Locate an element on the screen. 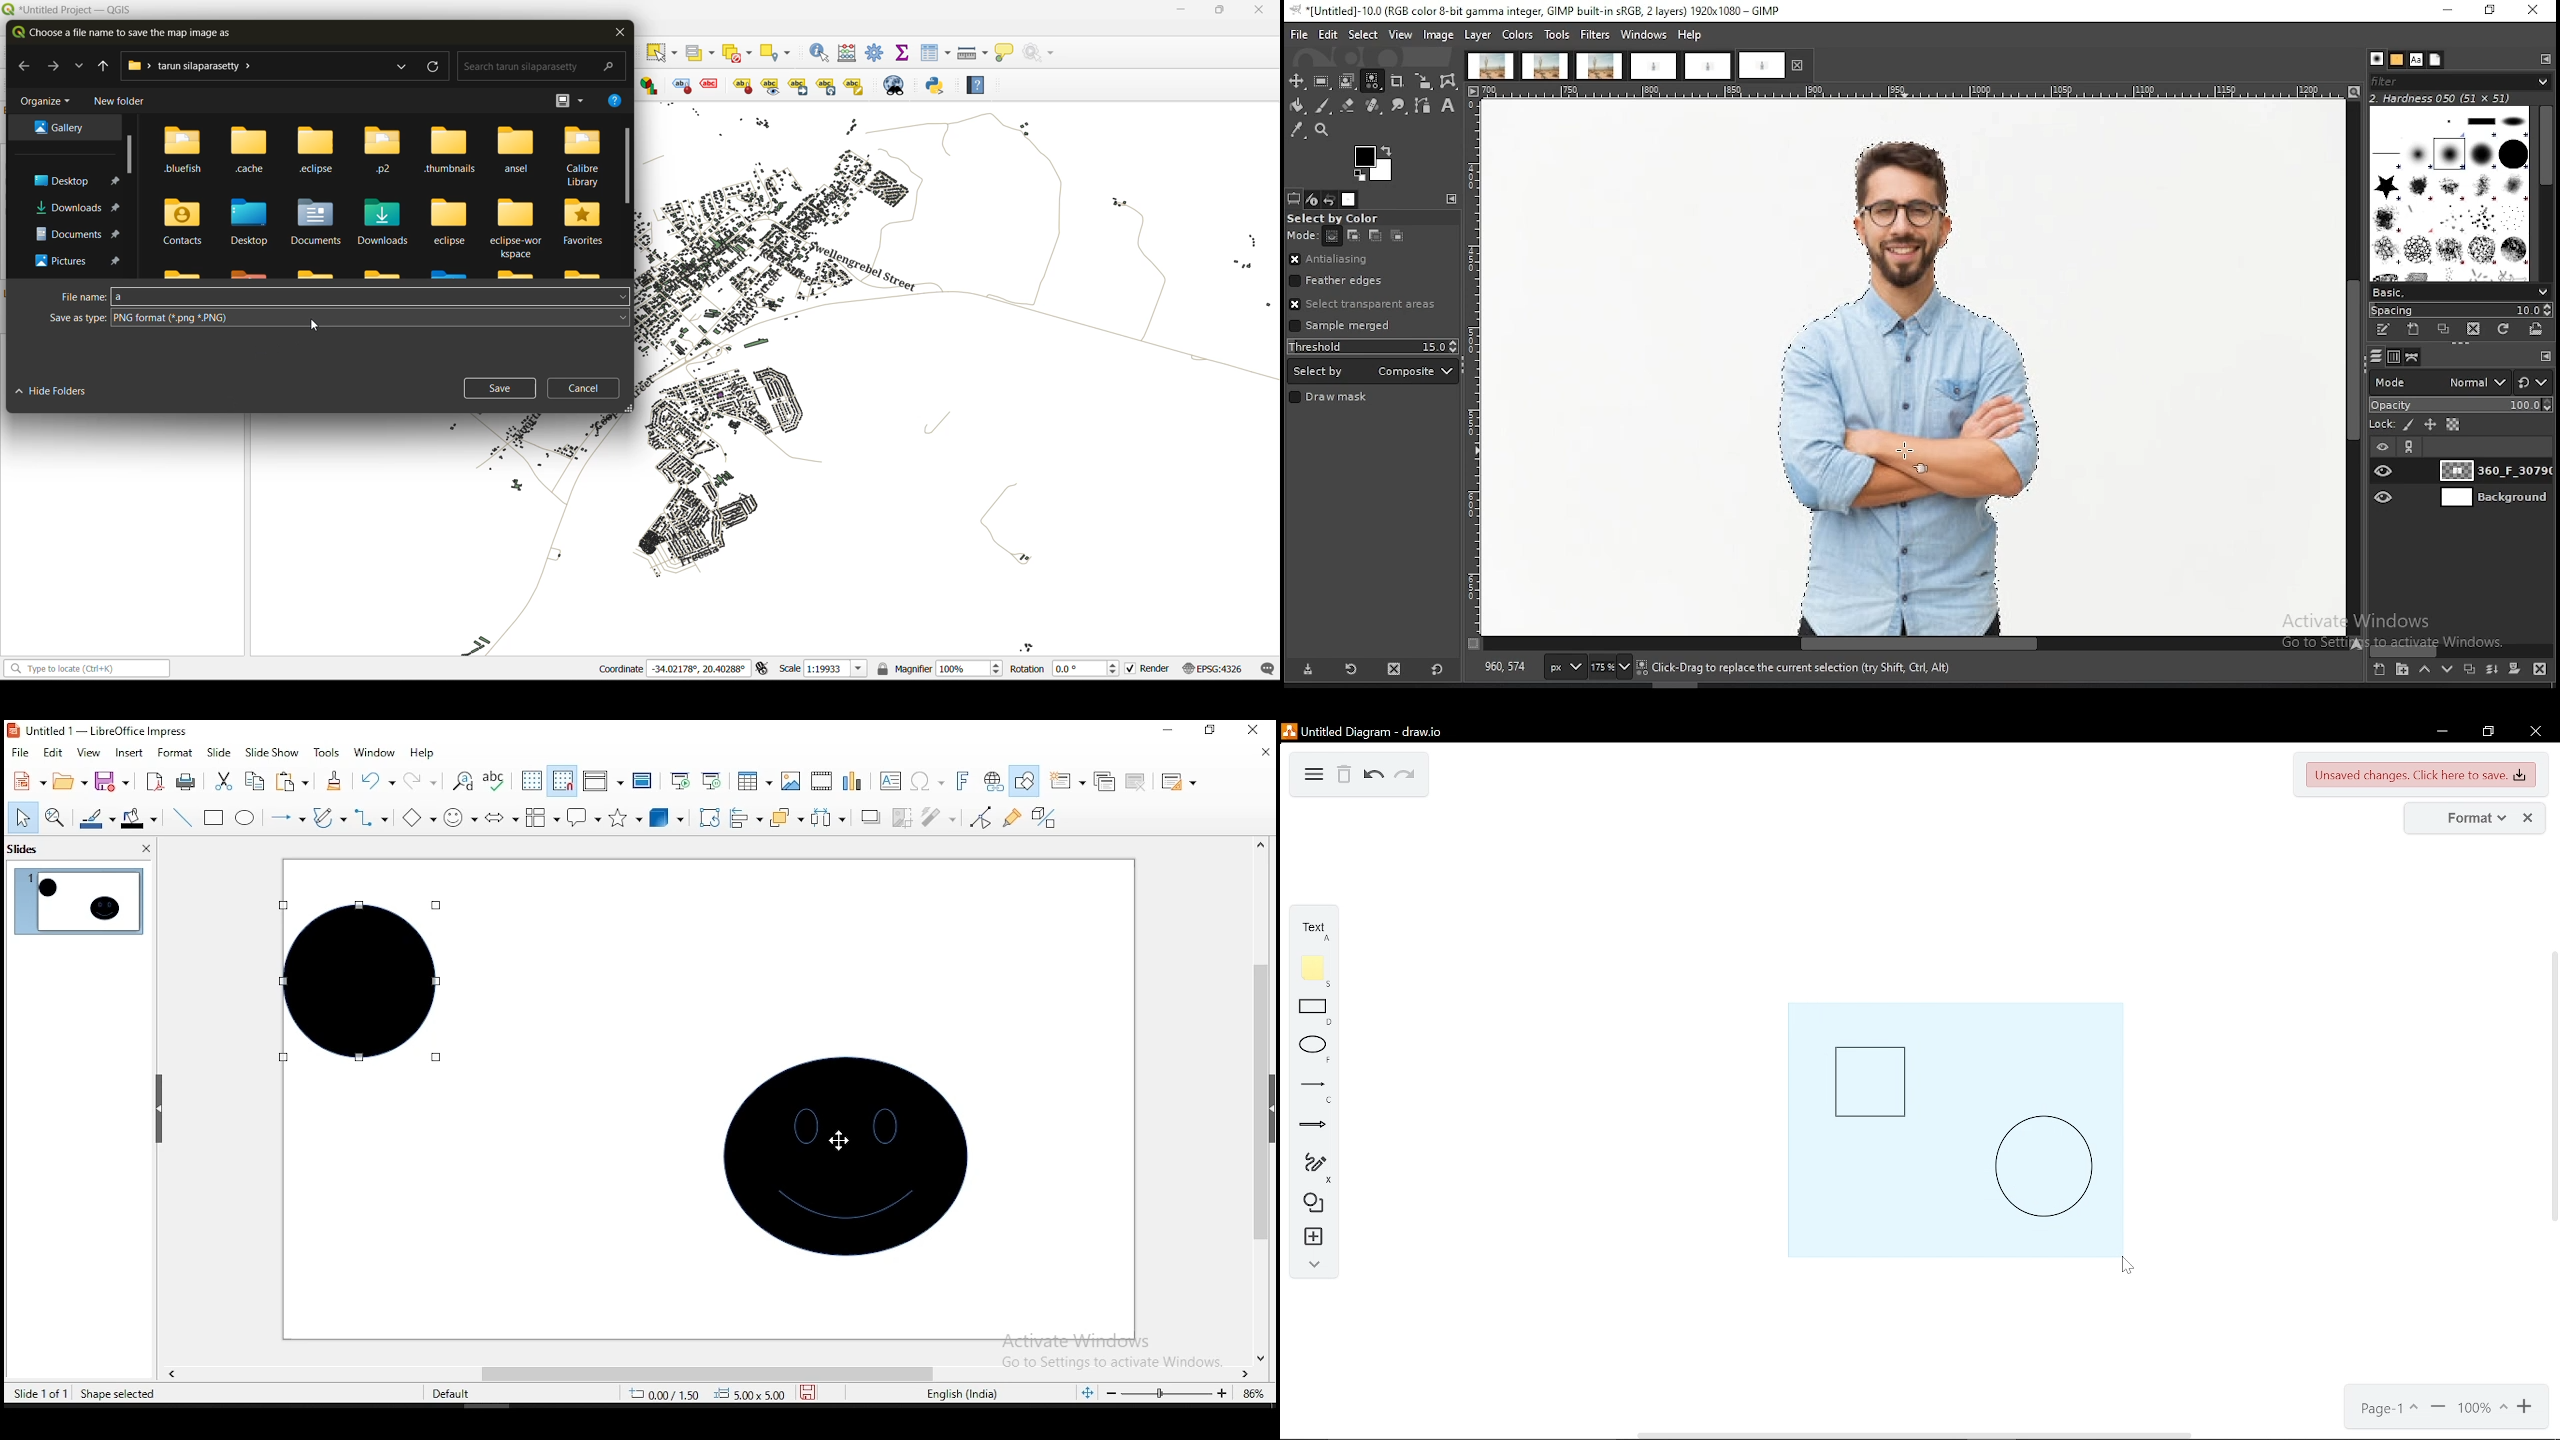 The width and height of the screenshot is (2576, 1456). flowchart is located at coordinates (542, 820).